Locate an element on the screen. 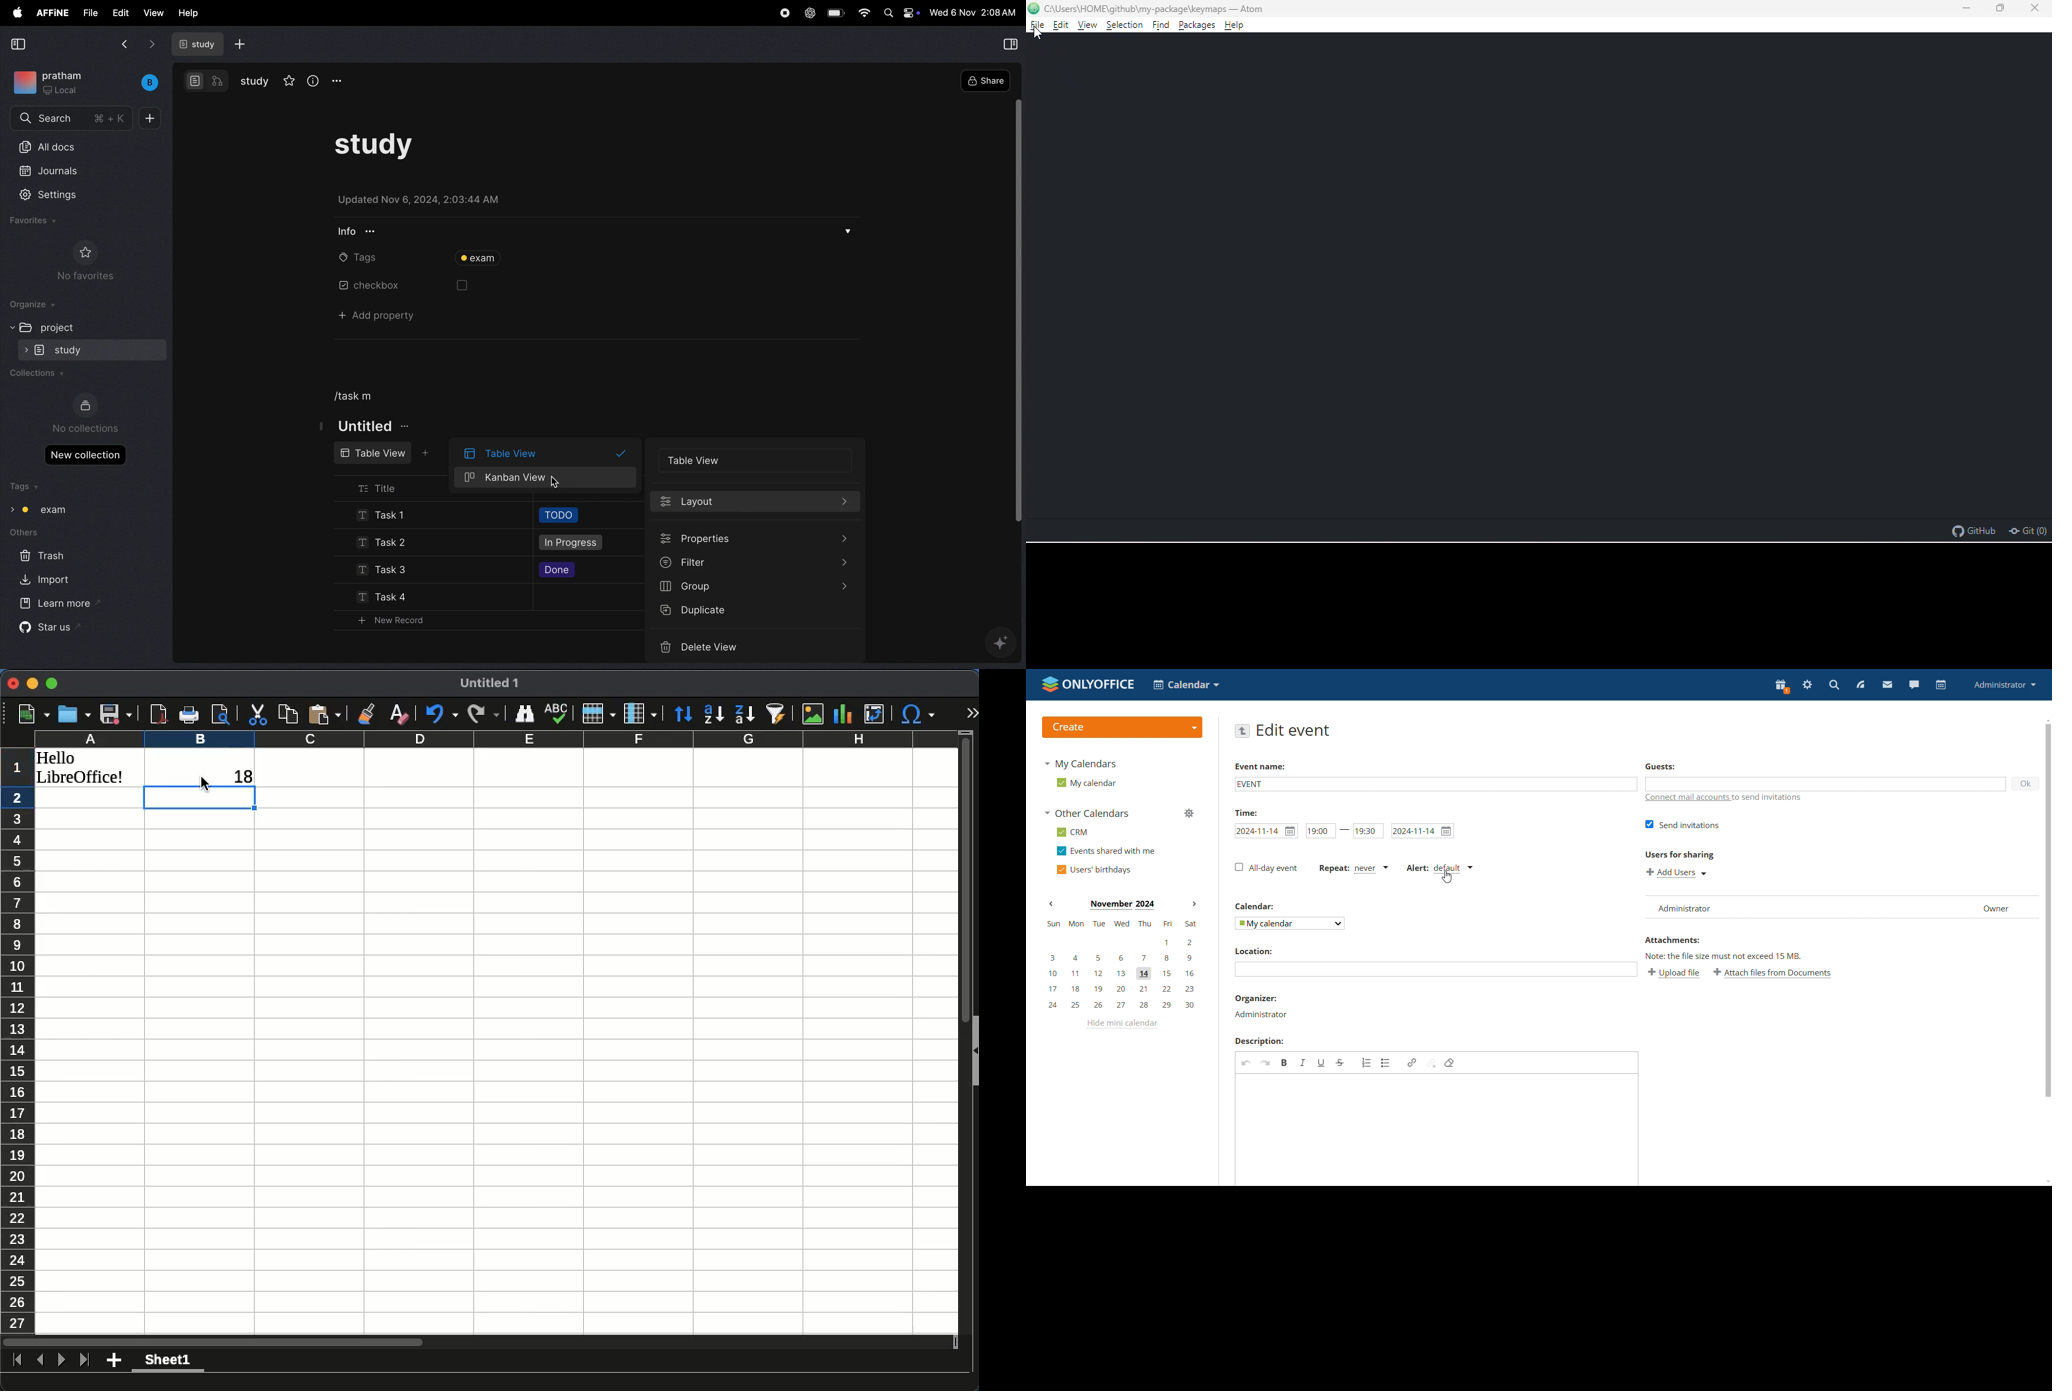 The width and height of the screenshot is (2072, 1400). descending is located at coordinates (745, 714).